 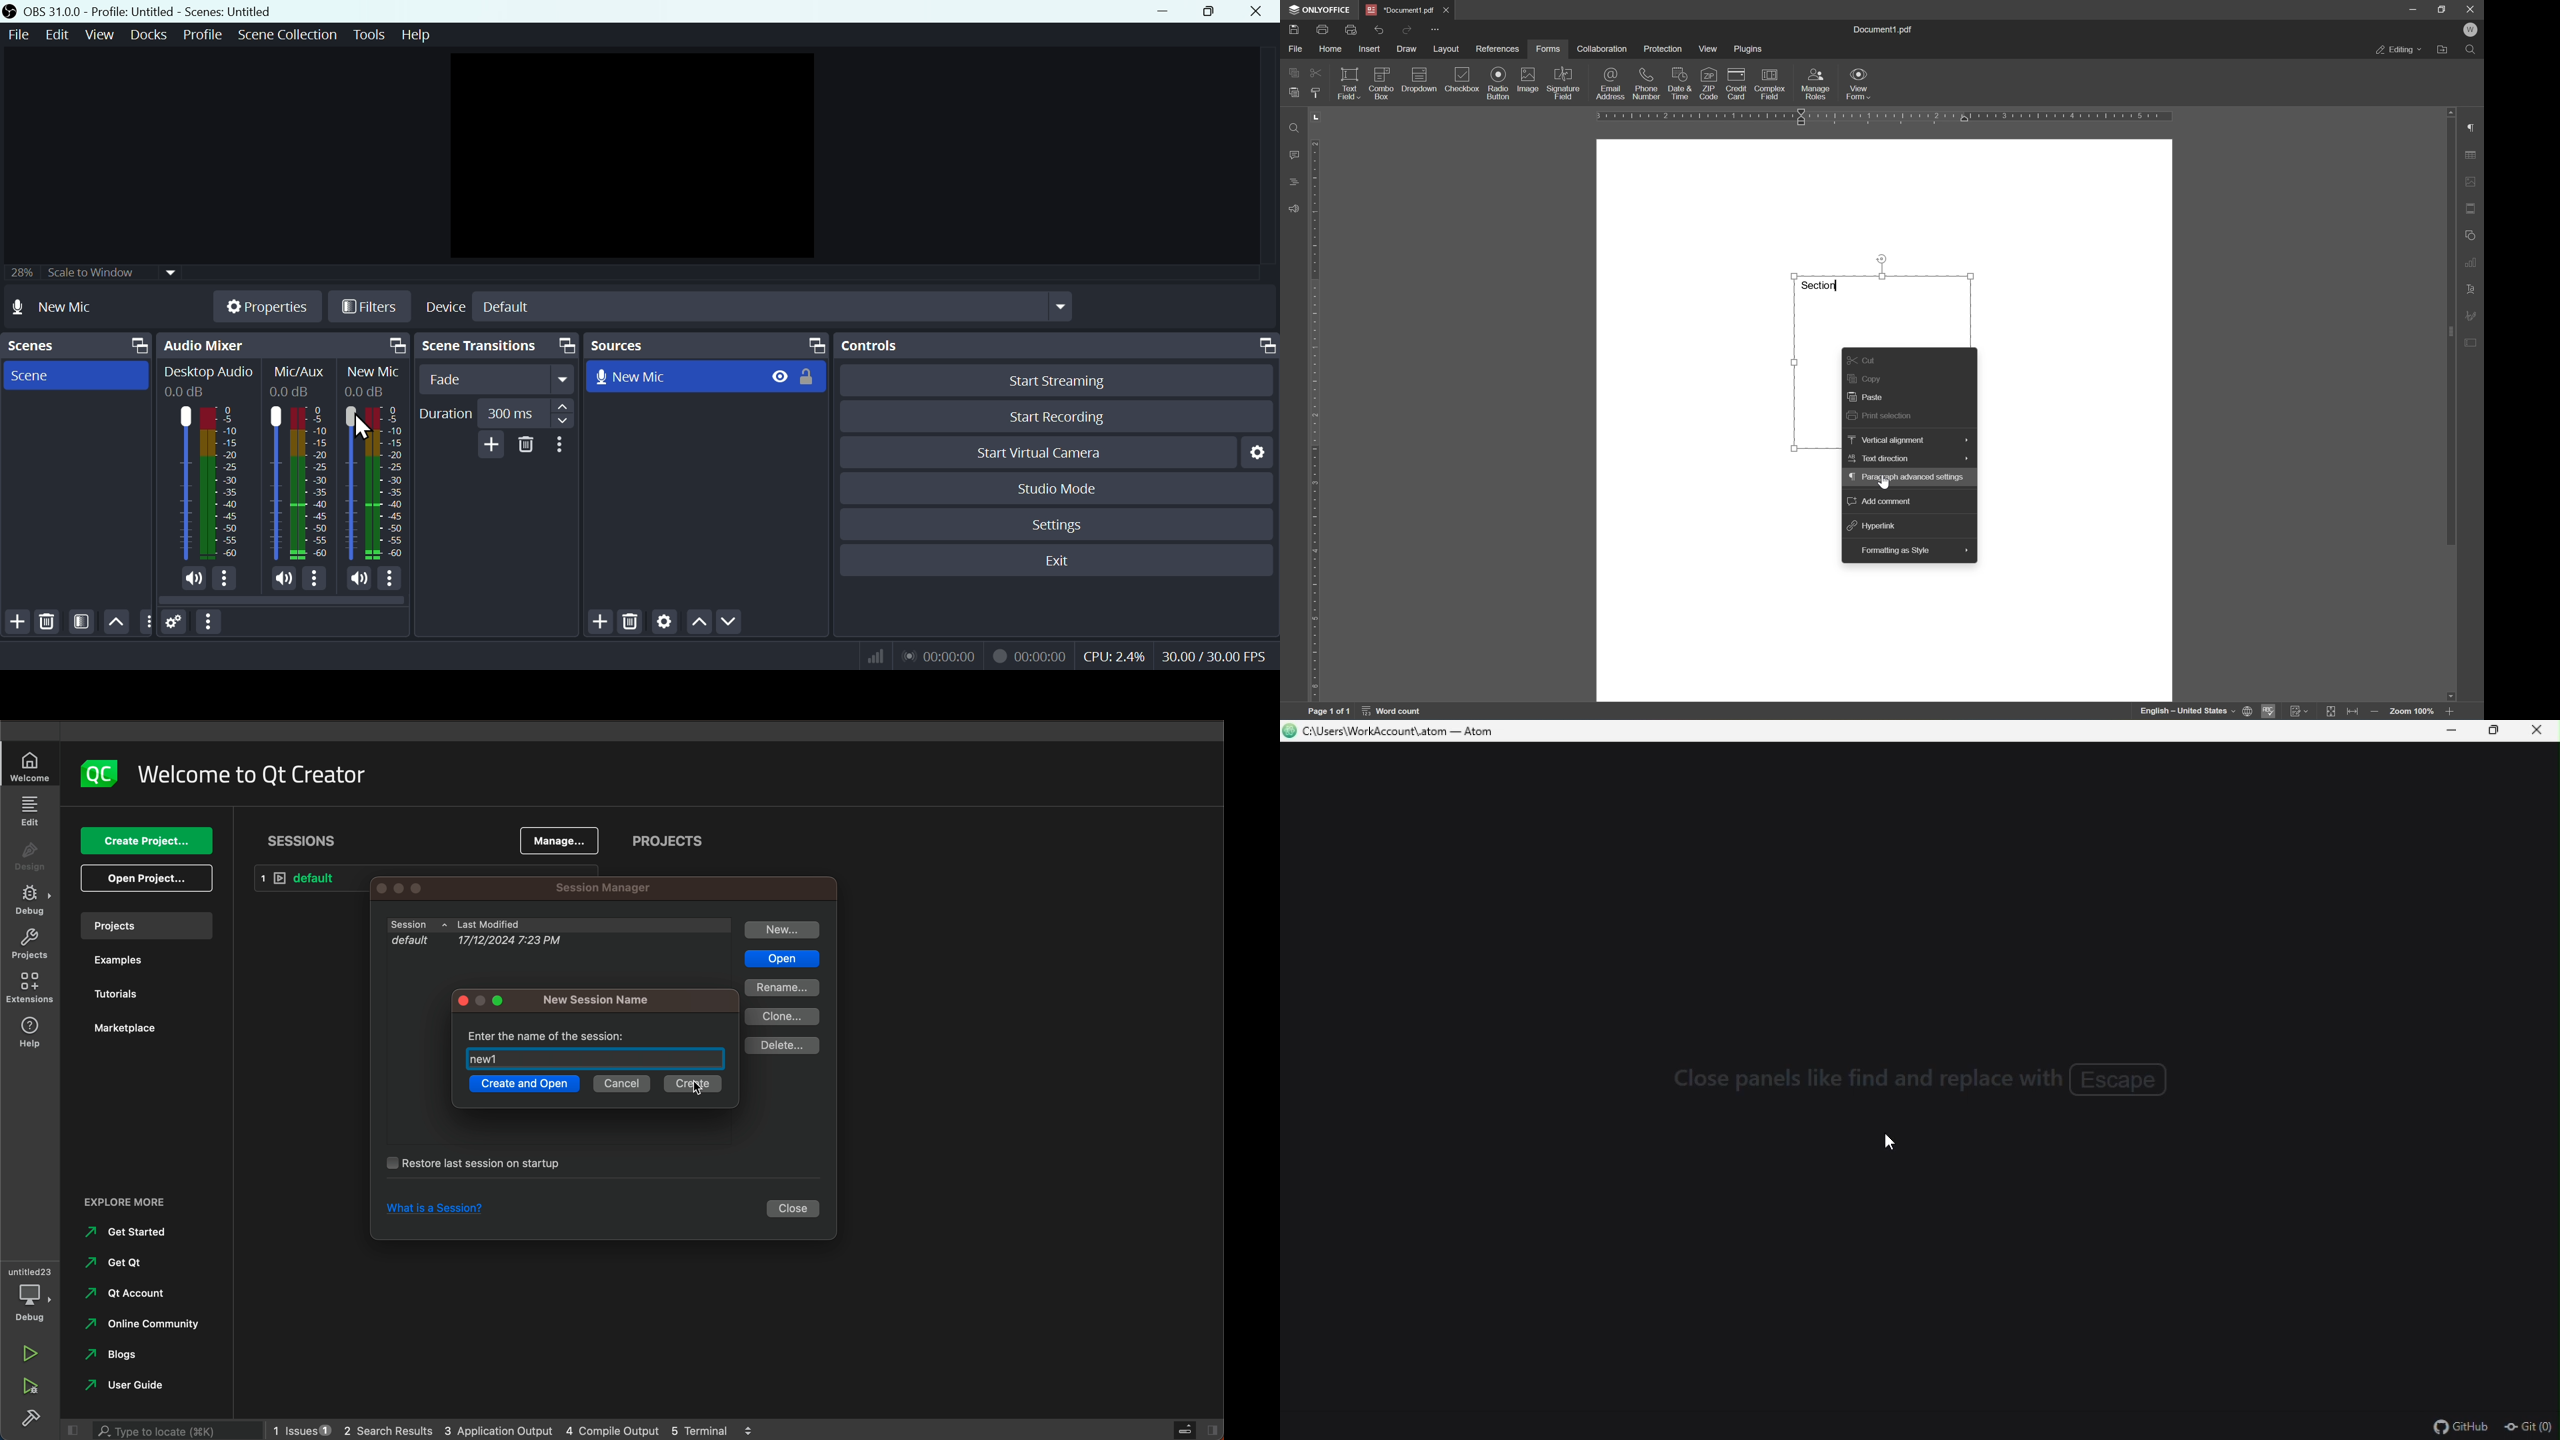 I want to click on help, so click(x=416, y=35).